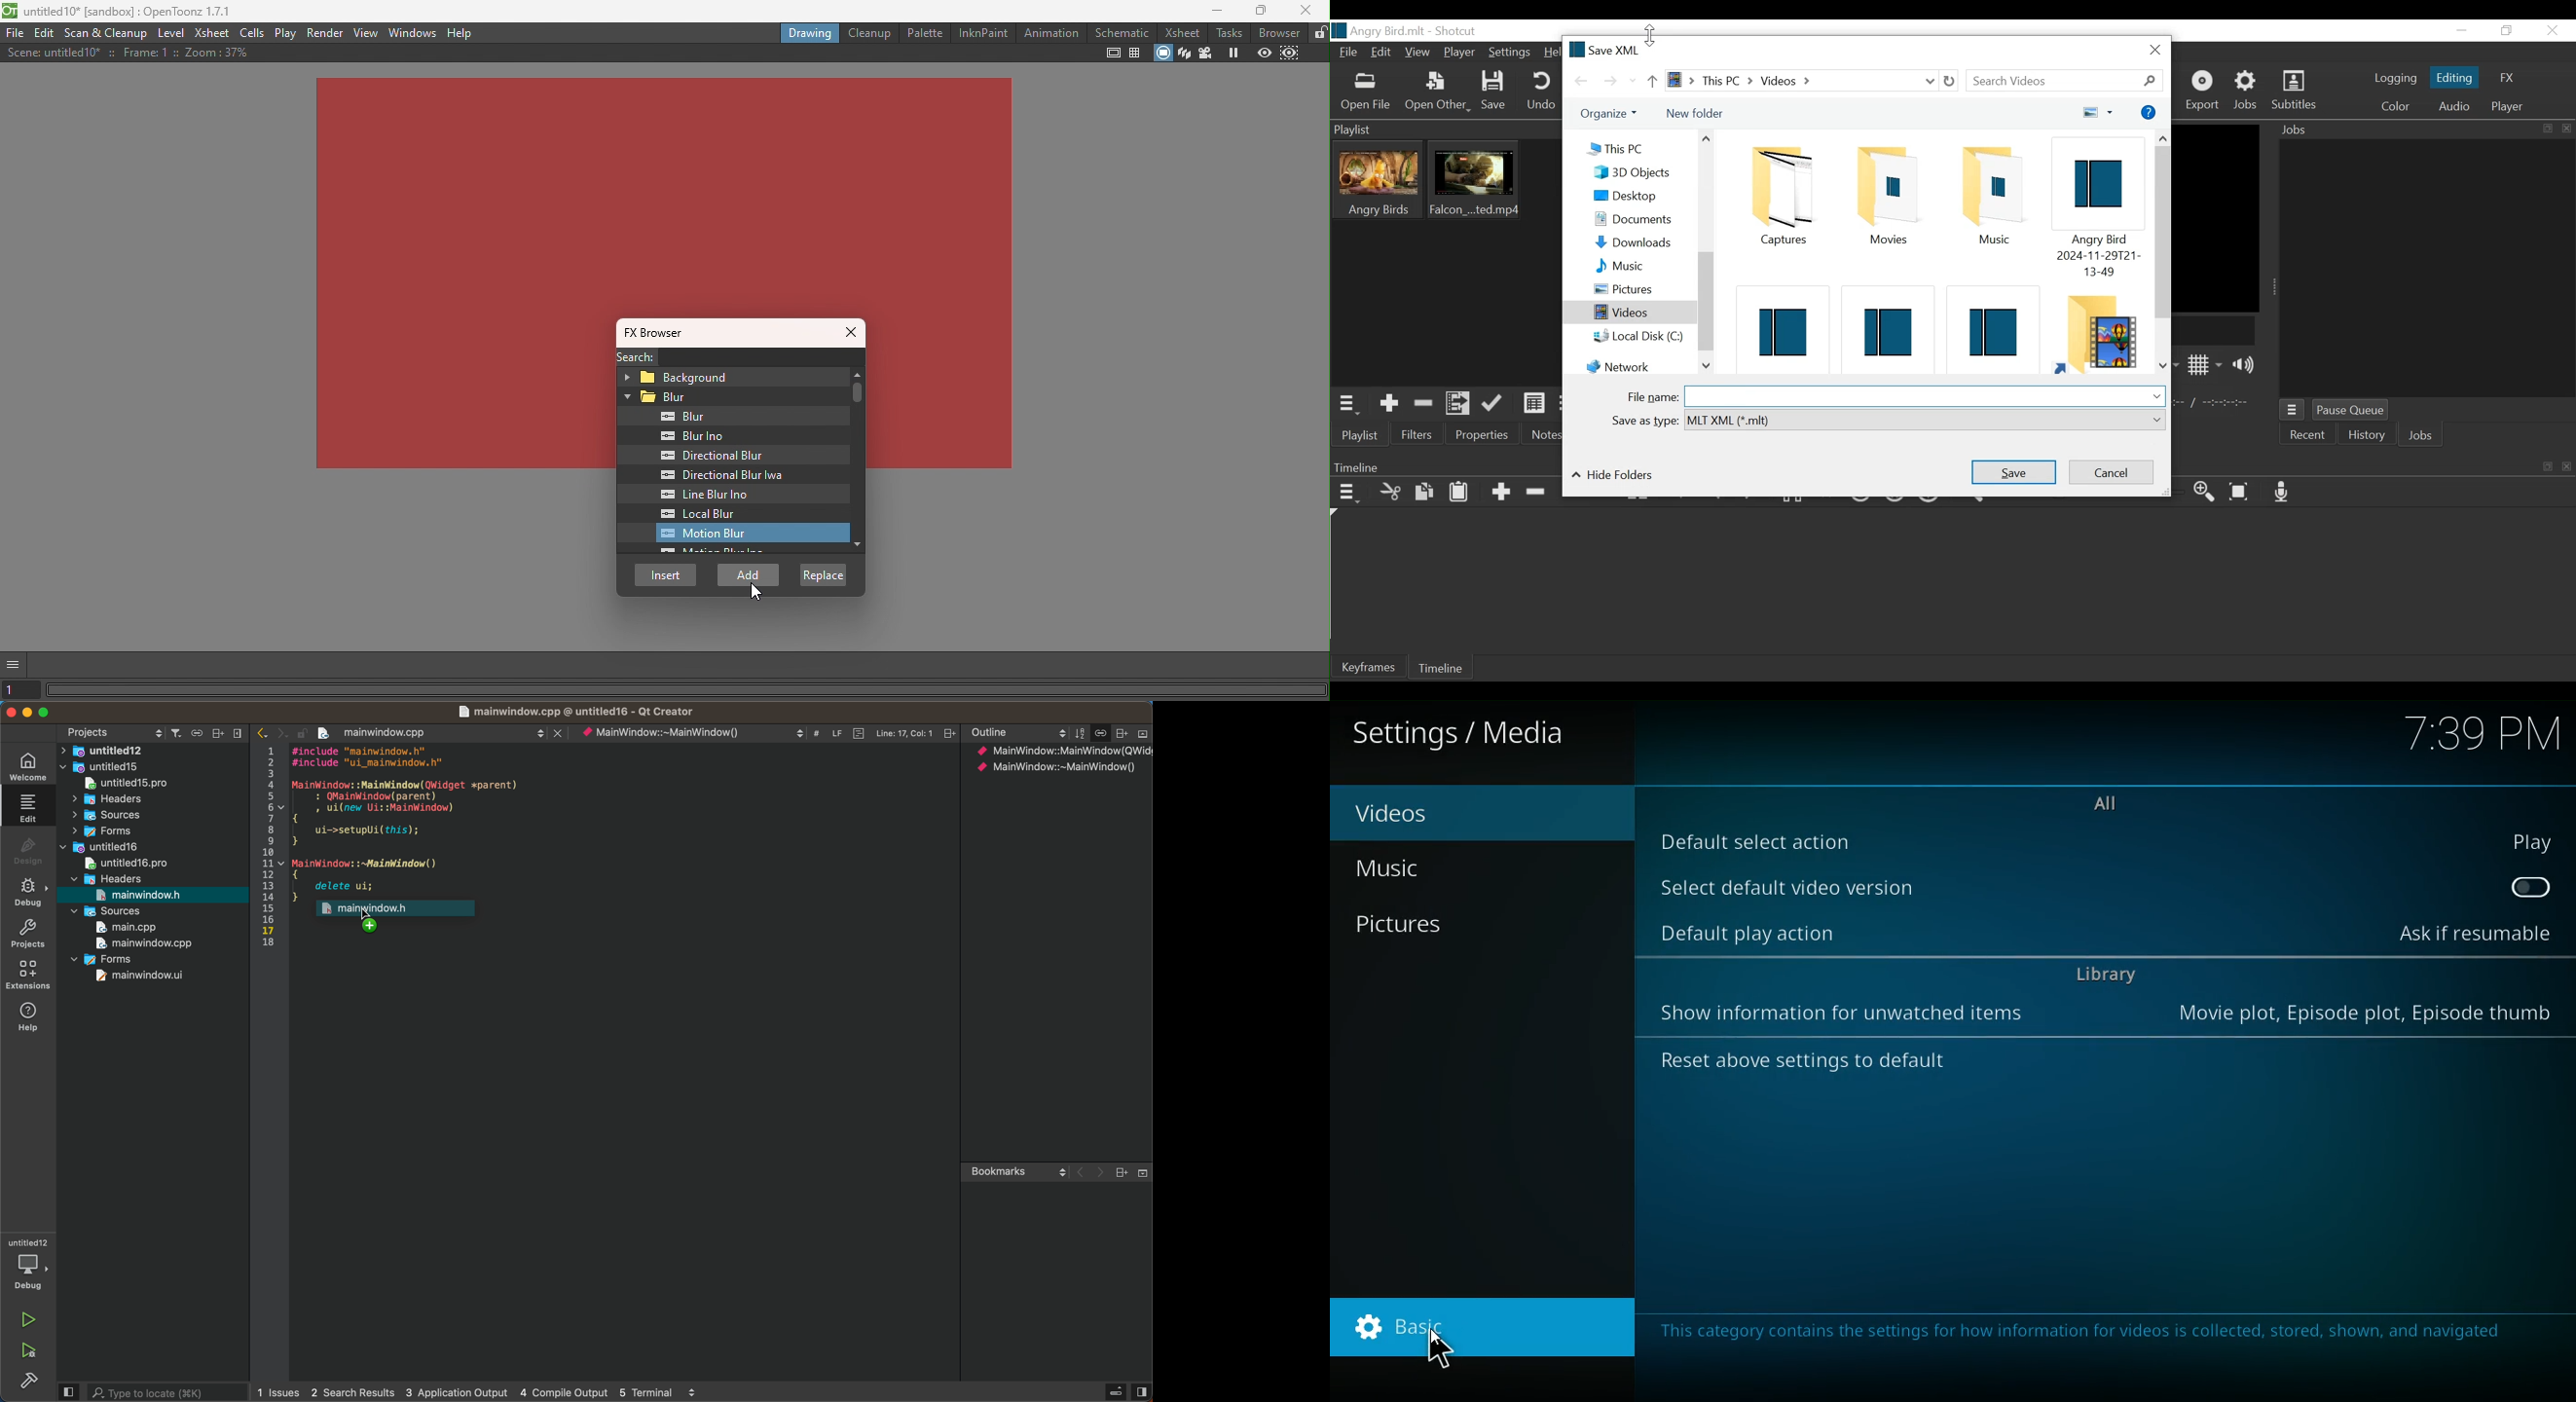  I want to click on Cut, so click(1391, 492).